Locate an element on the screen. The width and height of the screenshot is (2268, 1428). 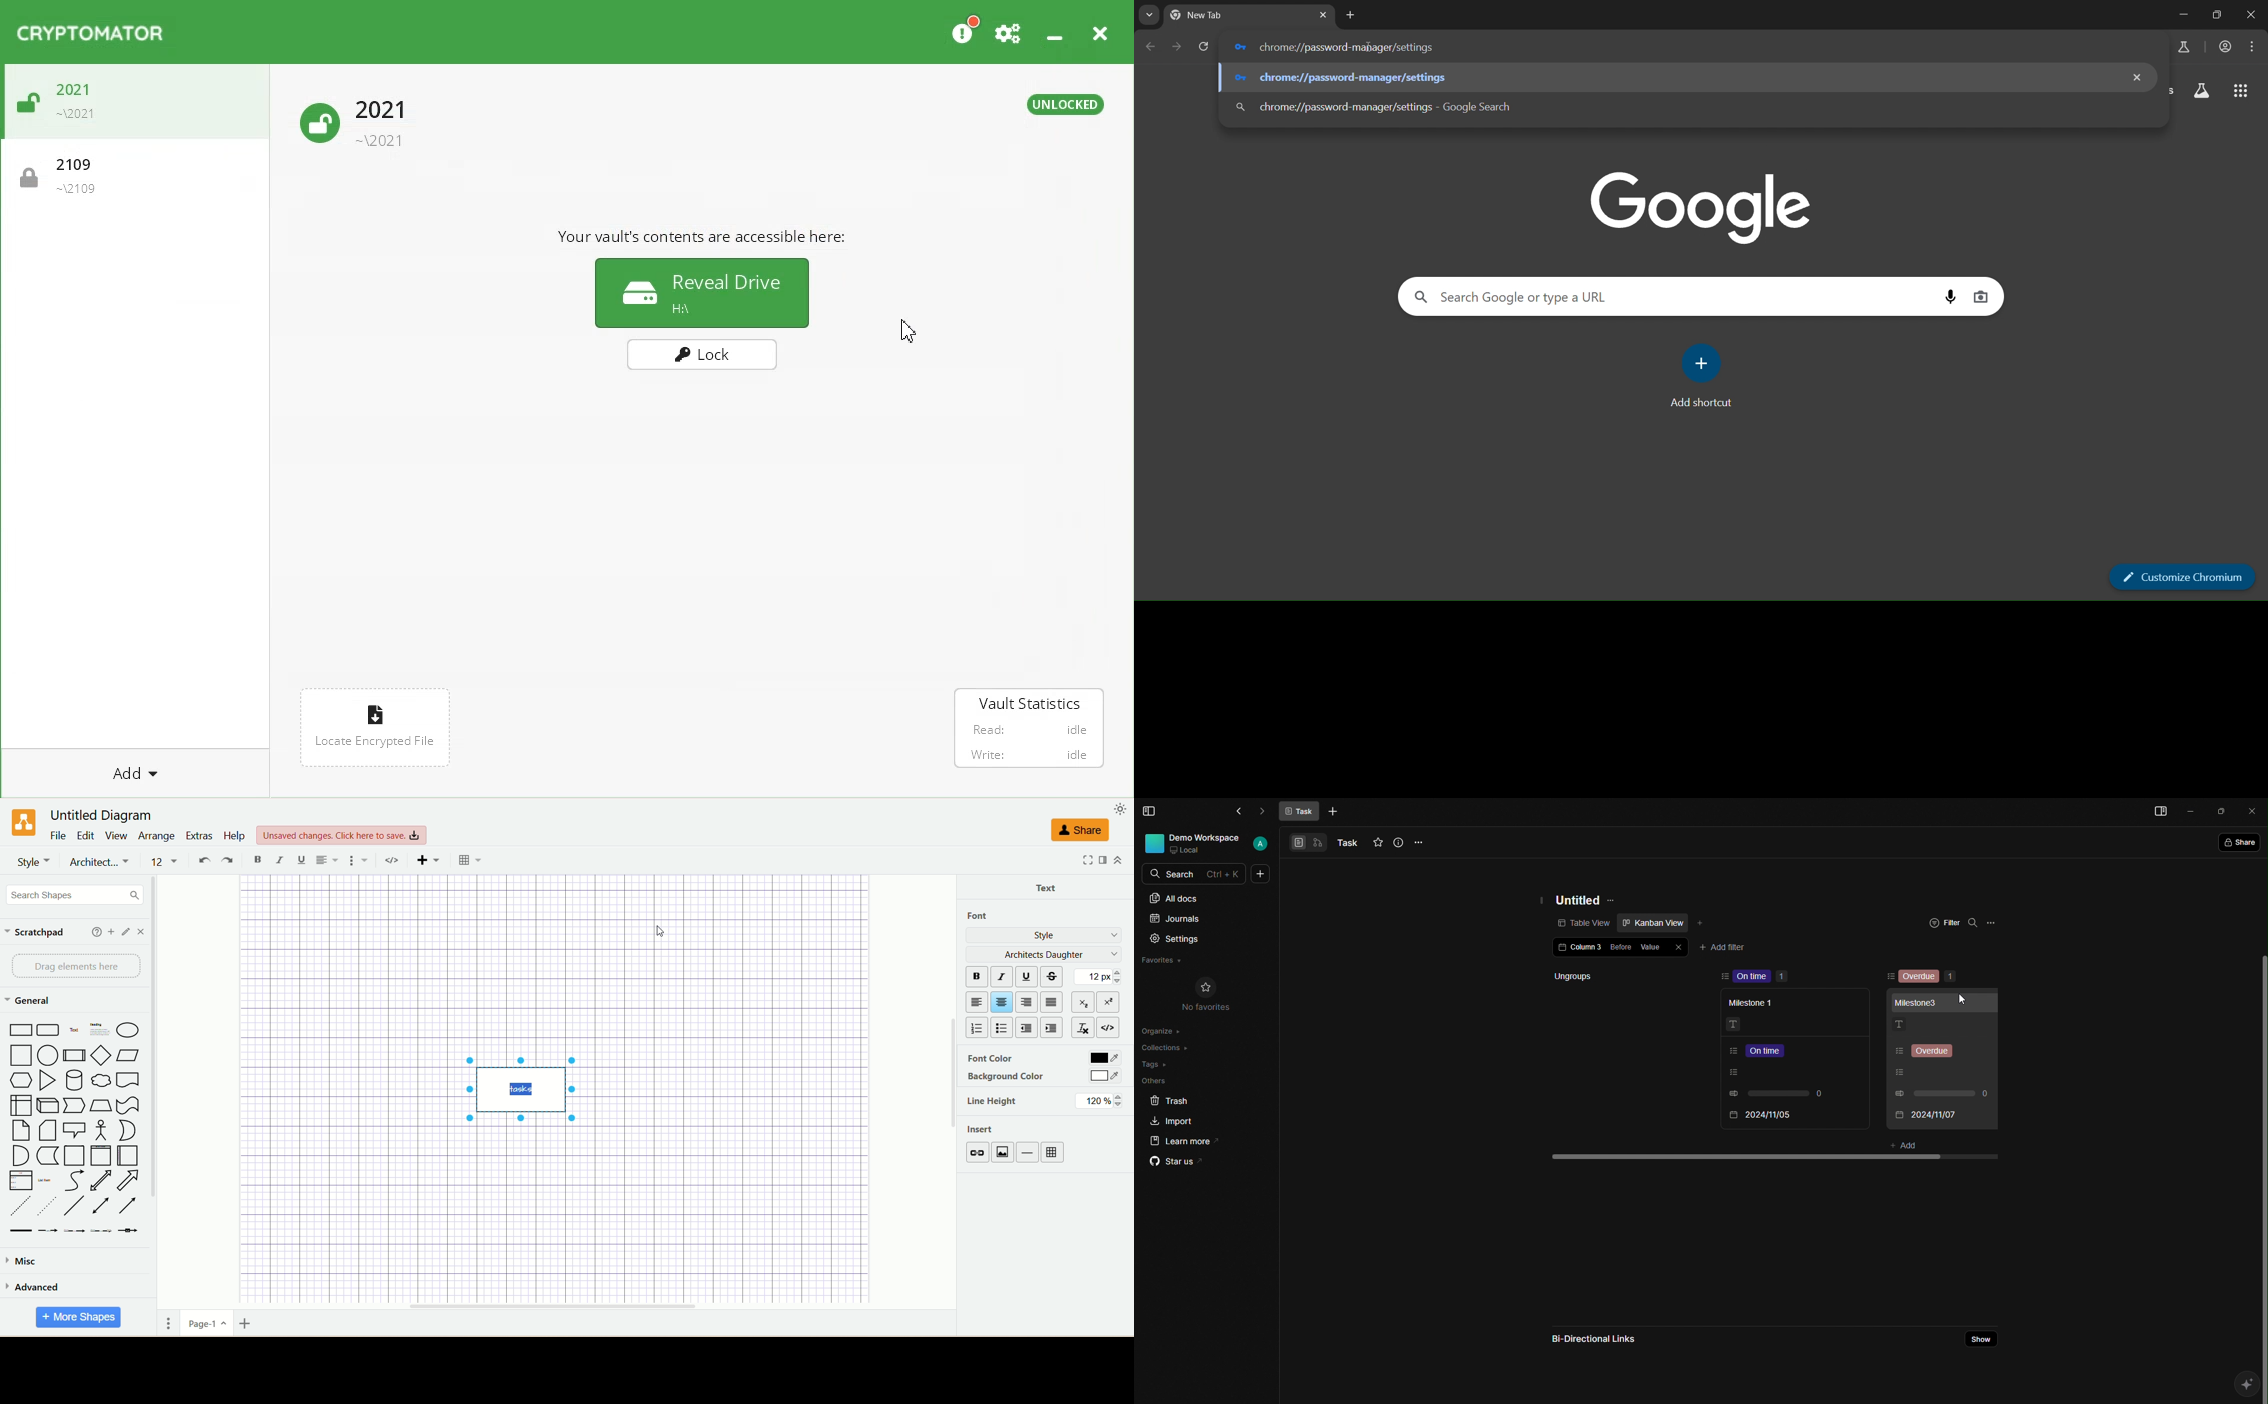
Milestone 1 is located at coordinates (1756, 1004).